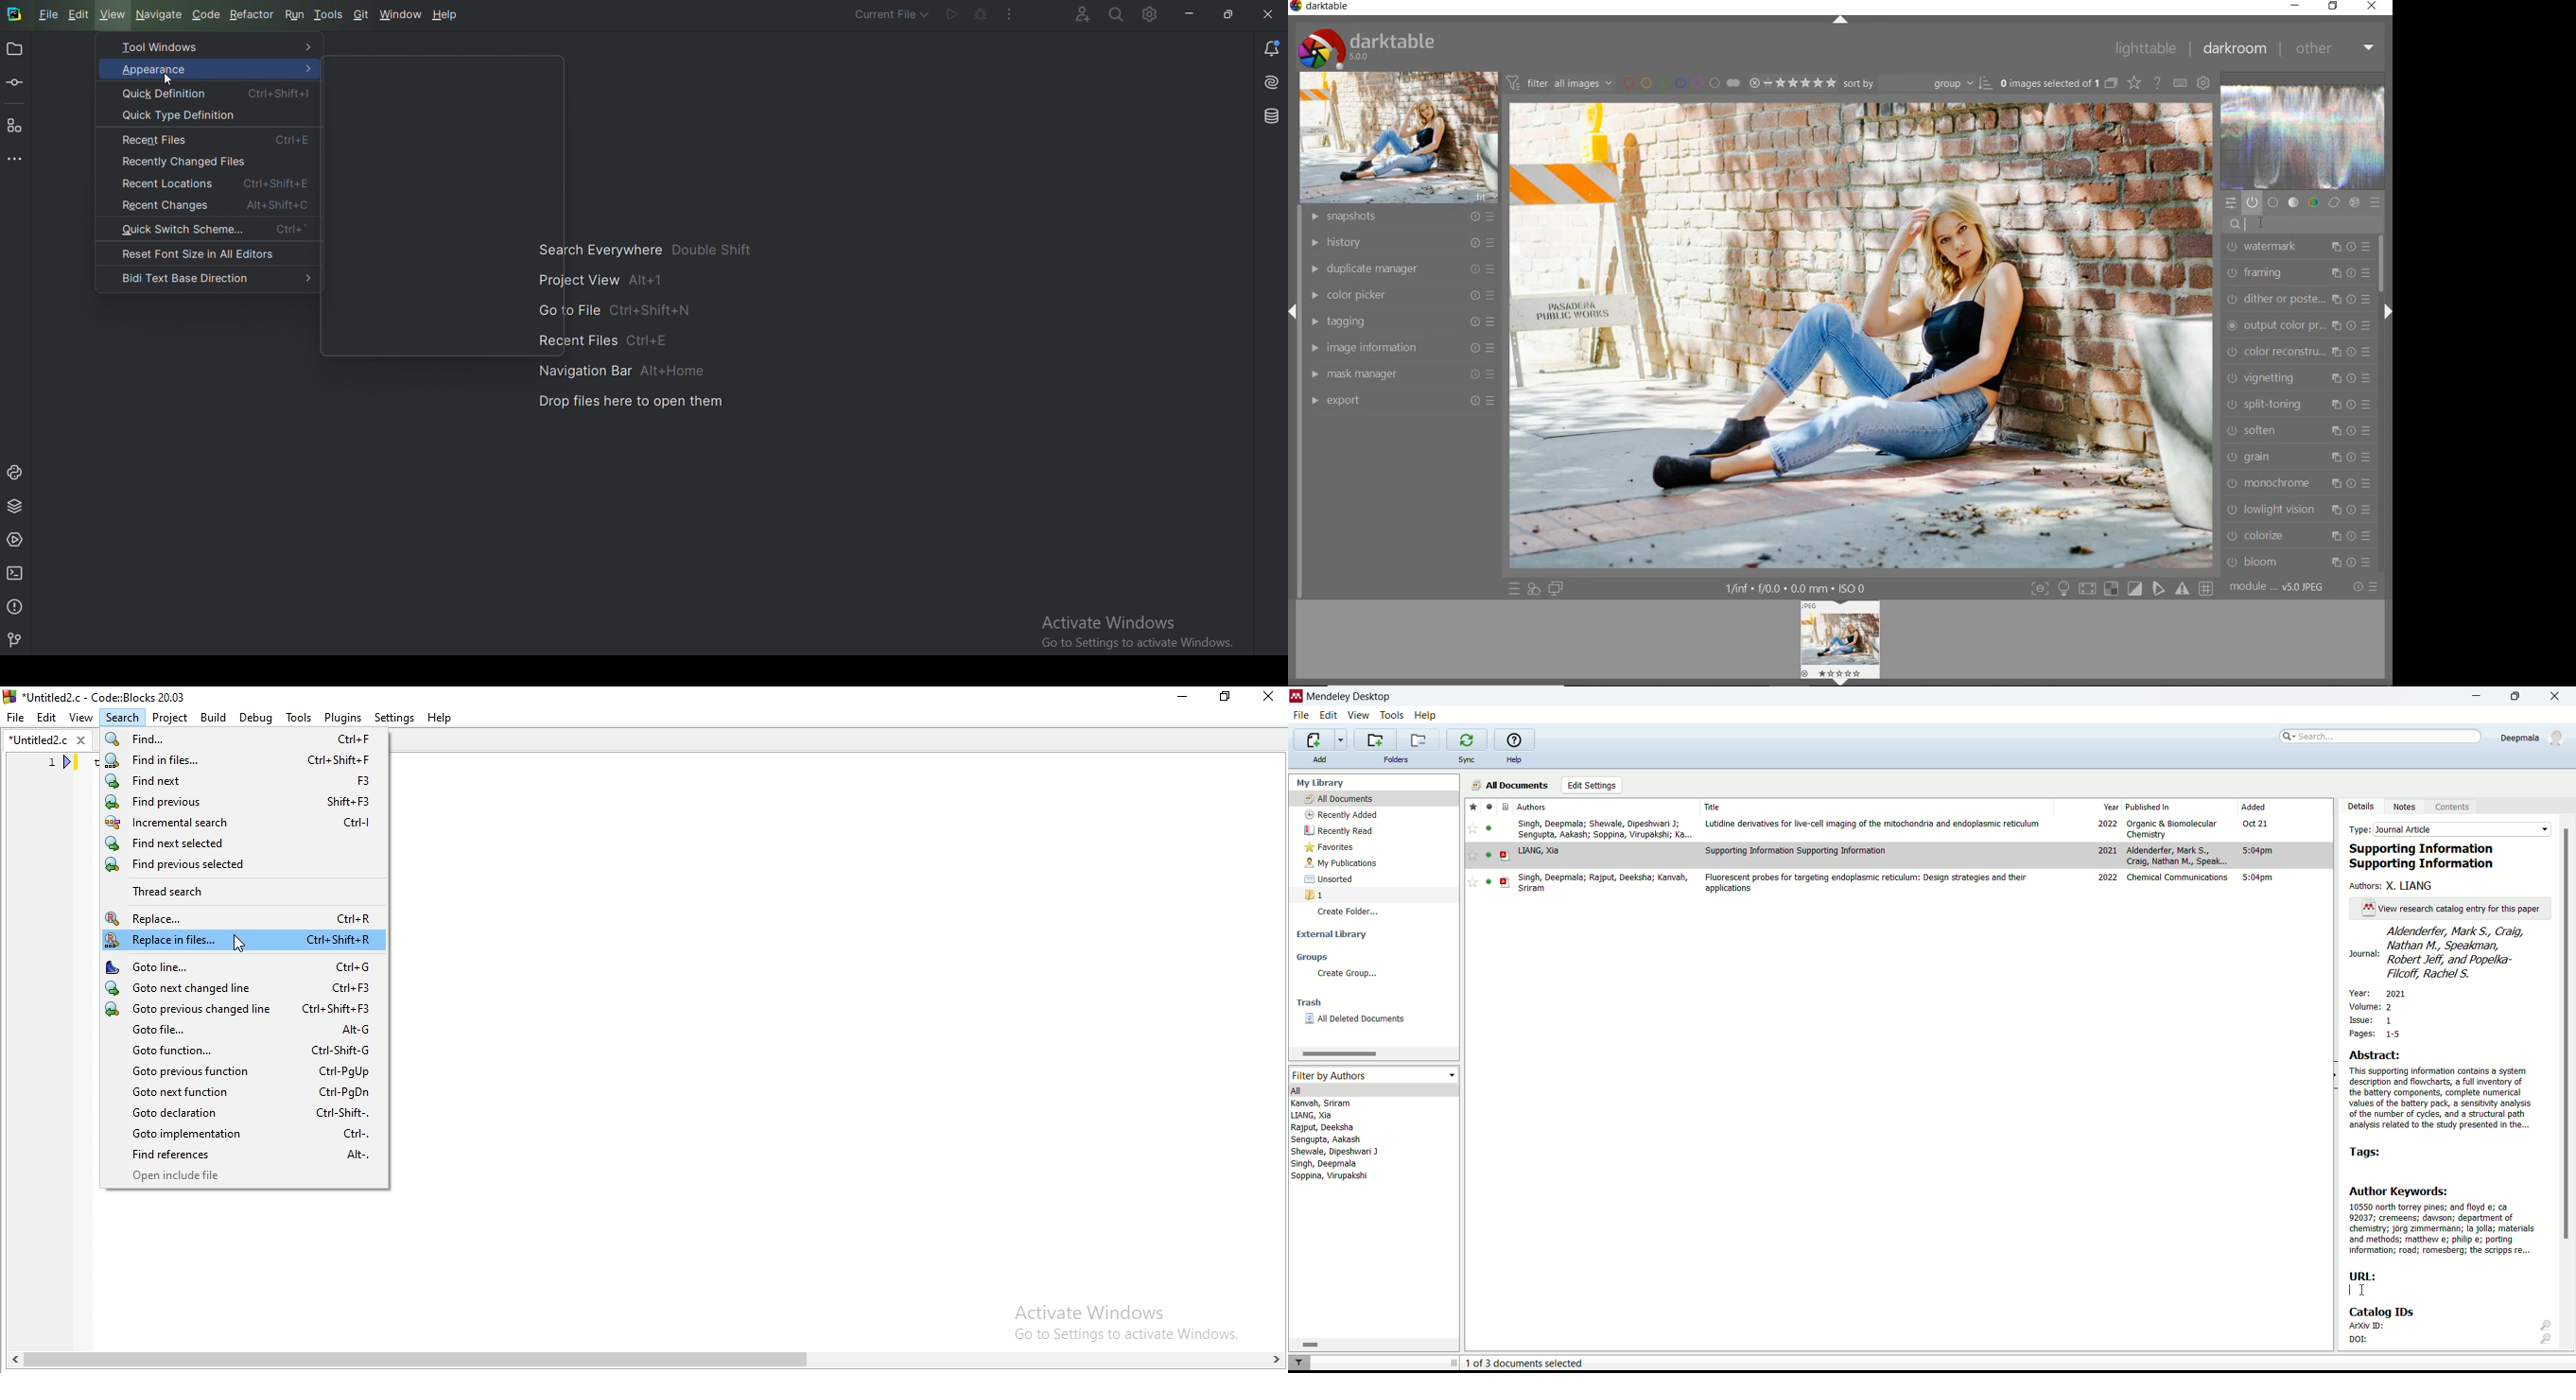 The image size is (2576, 1400). I want to click on Help, so click(442, 718).